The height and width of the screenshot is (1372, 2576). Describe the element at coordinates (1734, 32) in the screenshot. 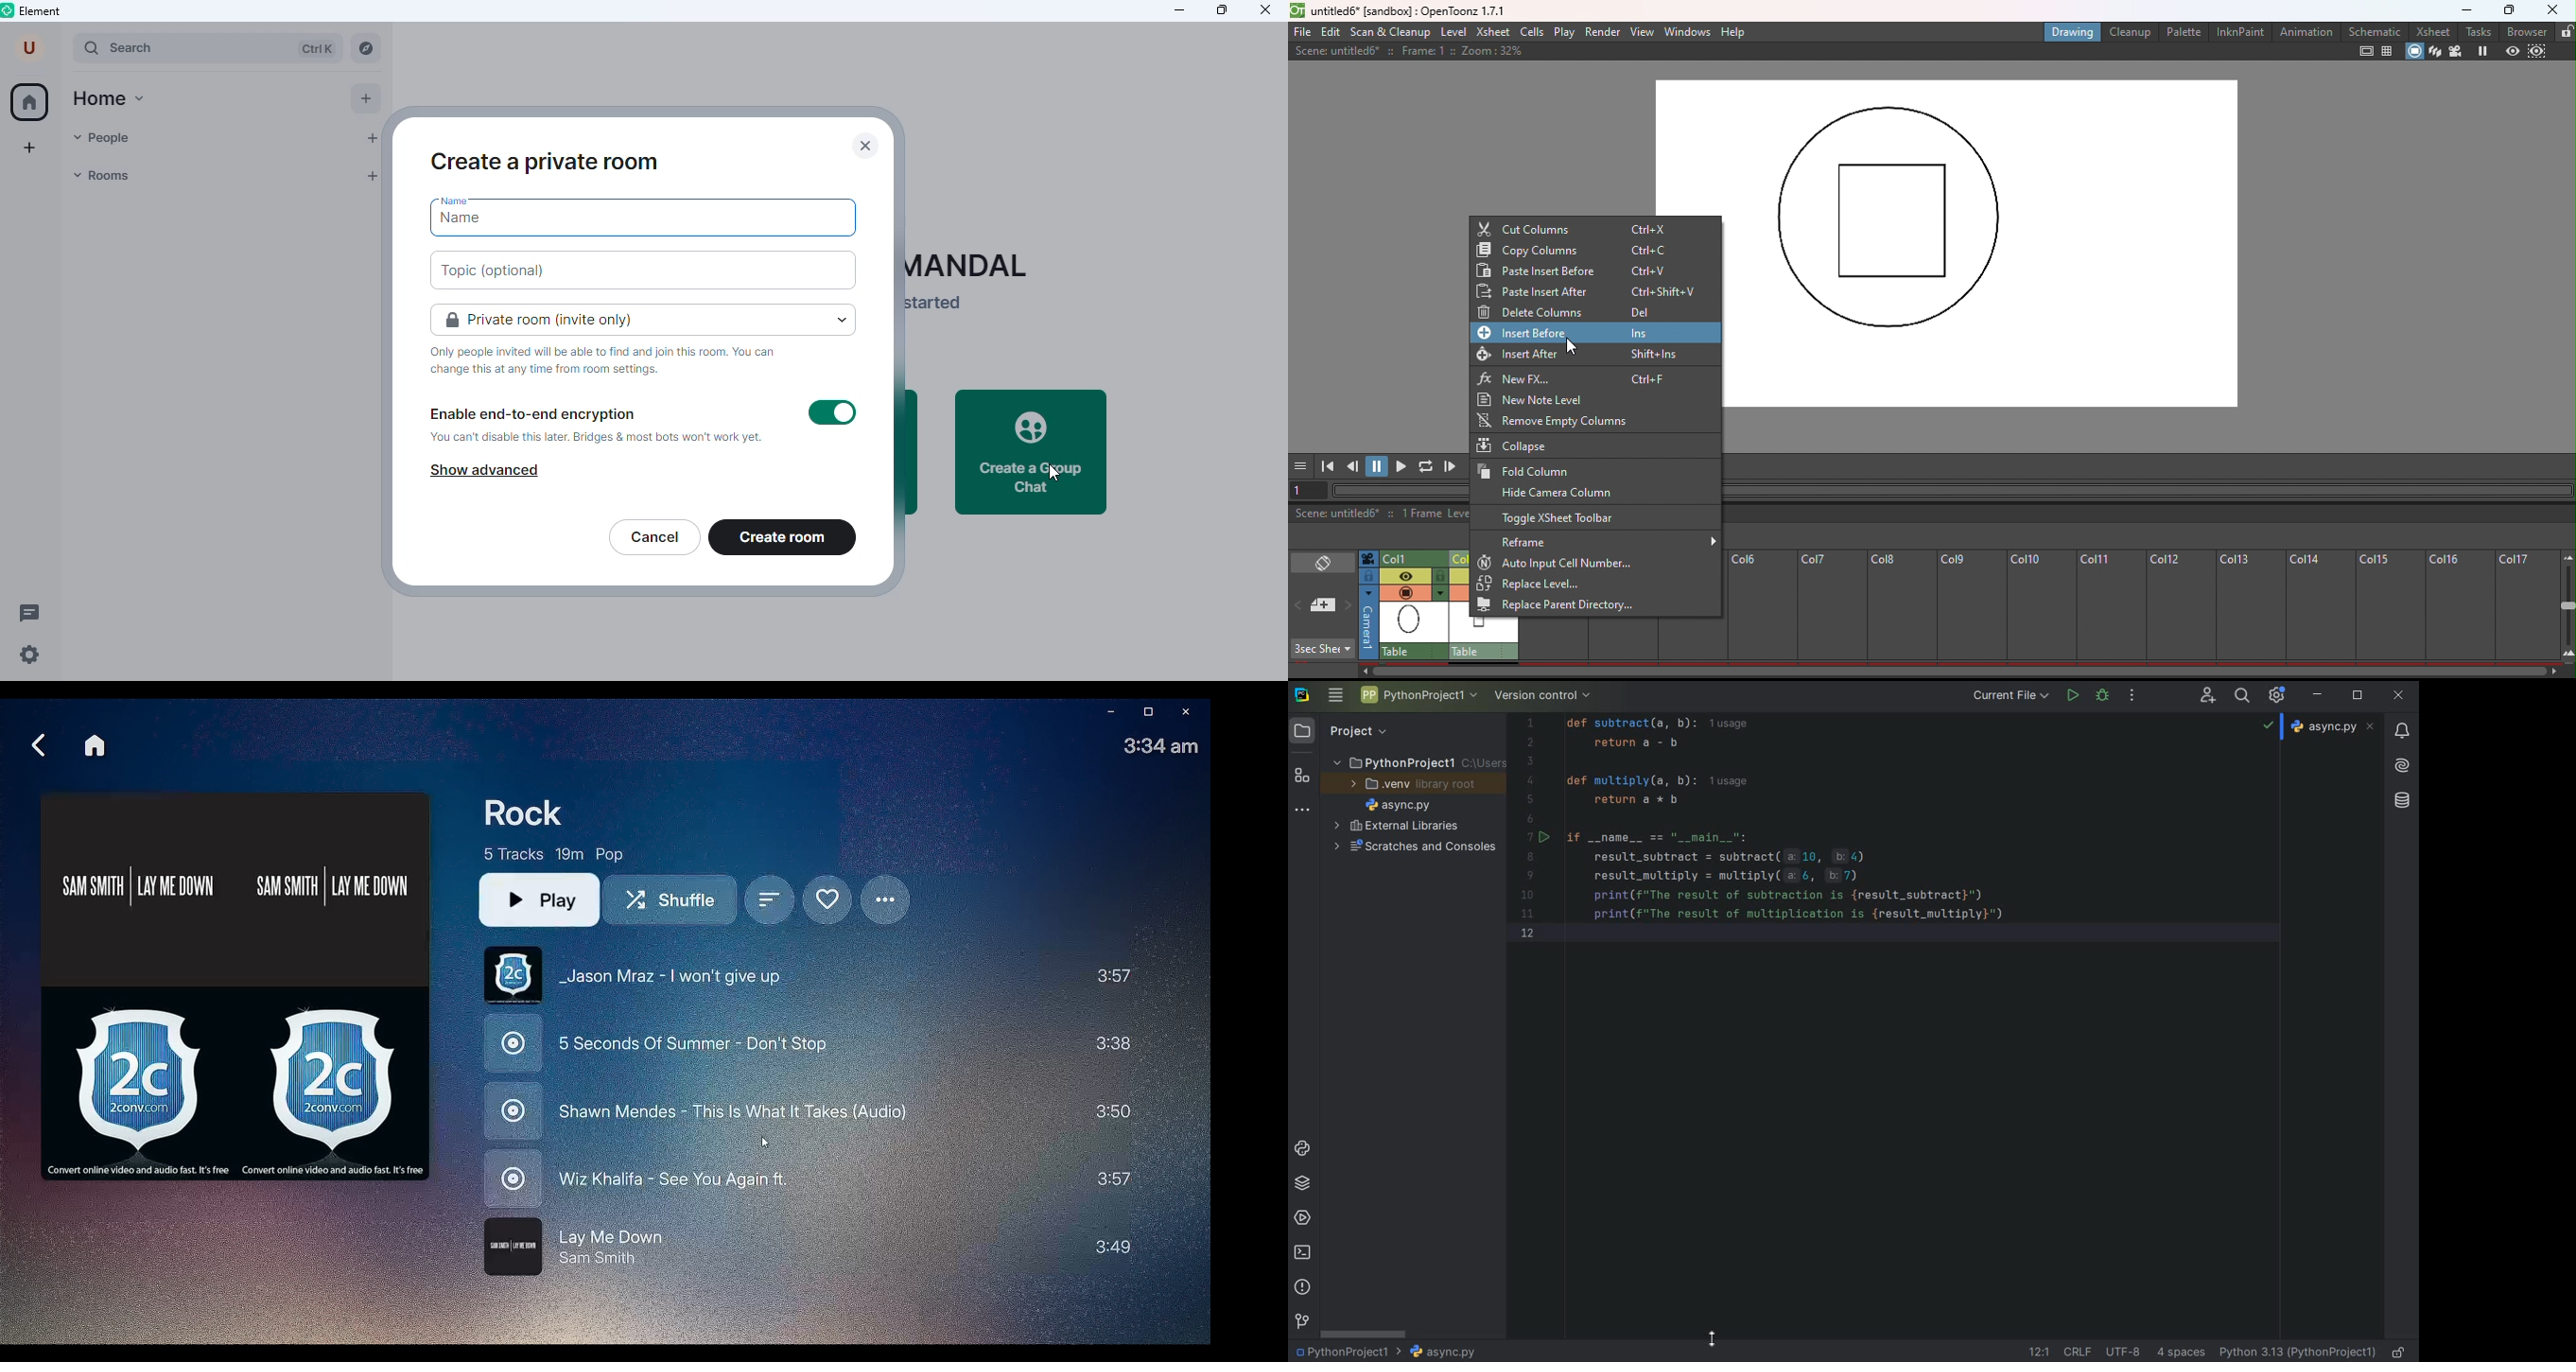

I see `Help` at that location.